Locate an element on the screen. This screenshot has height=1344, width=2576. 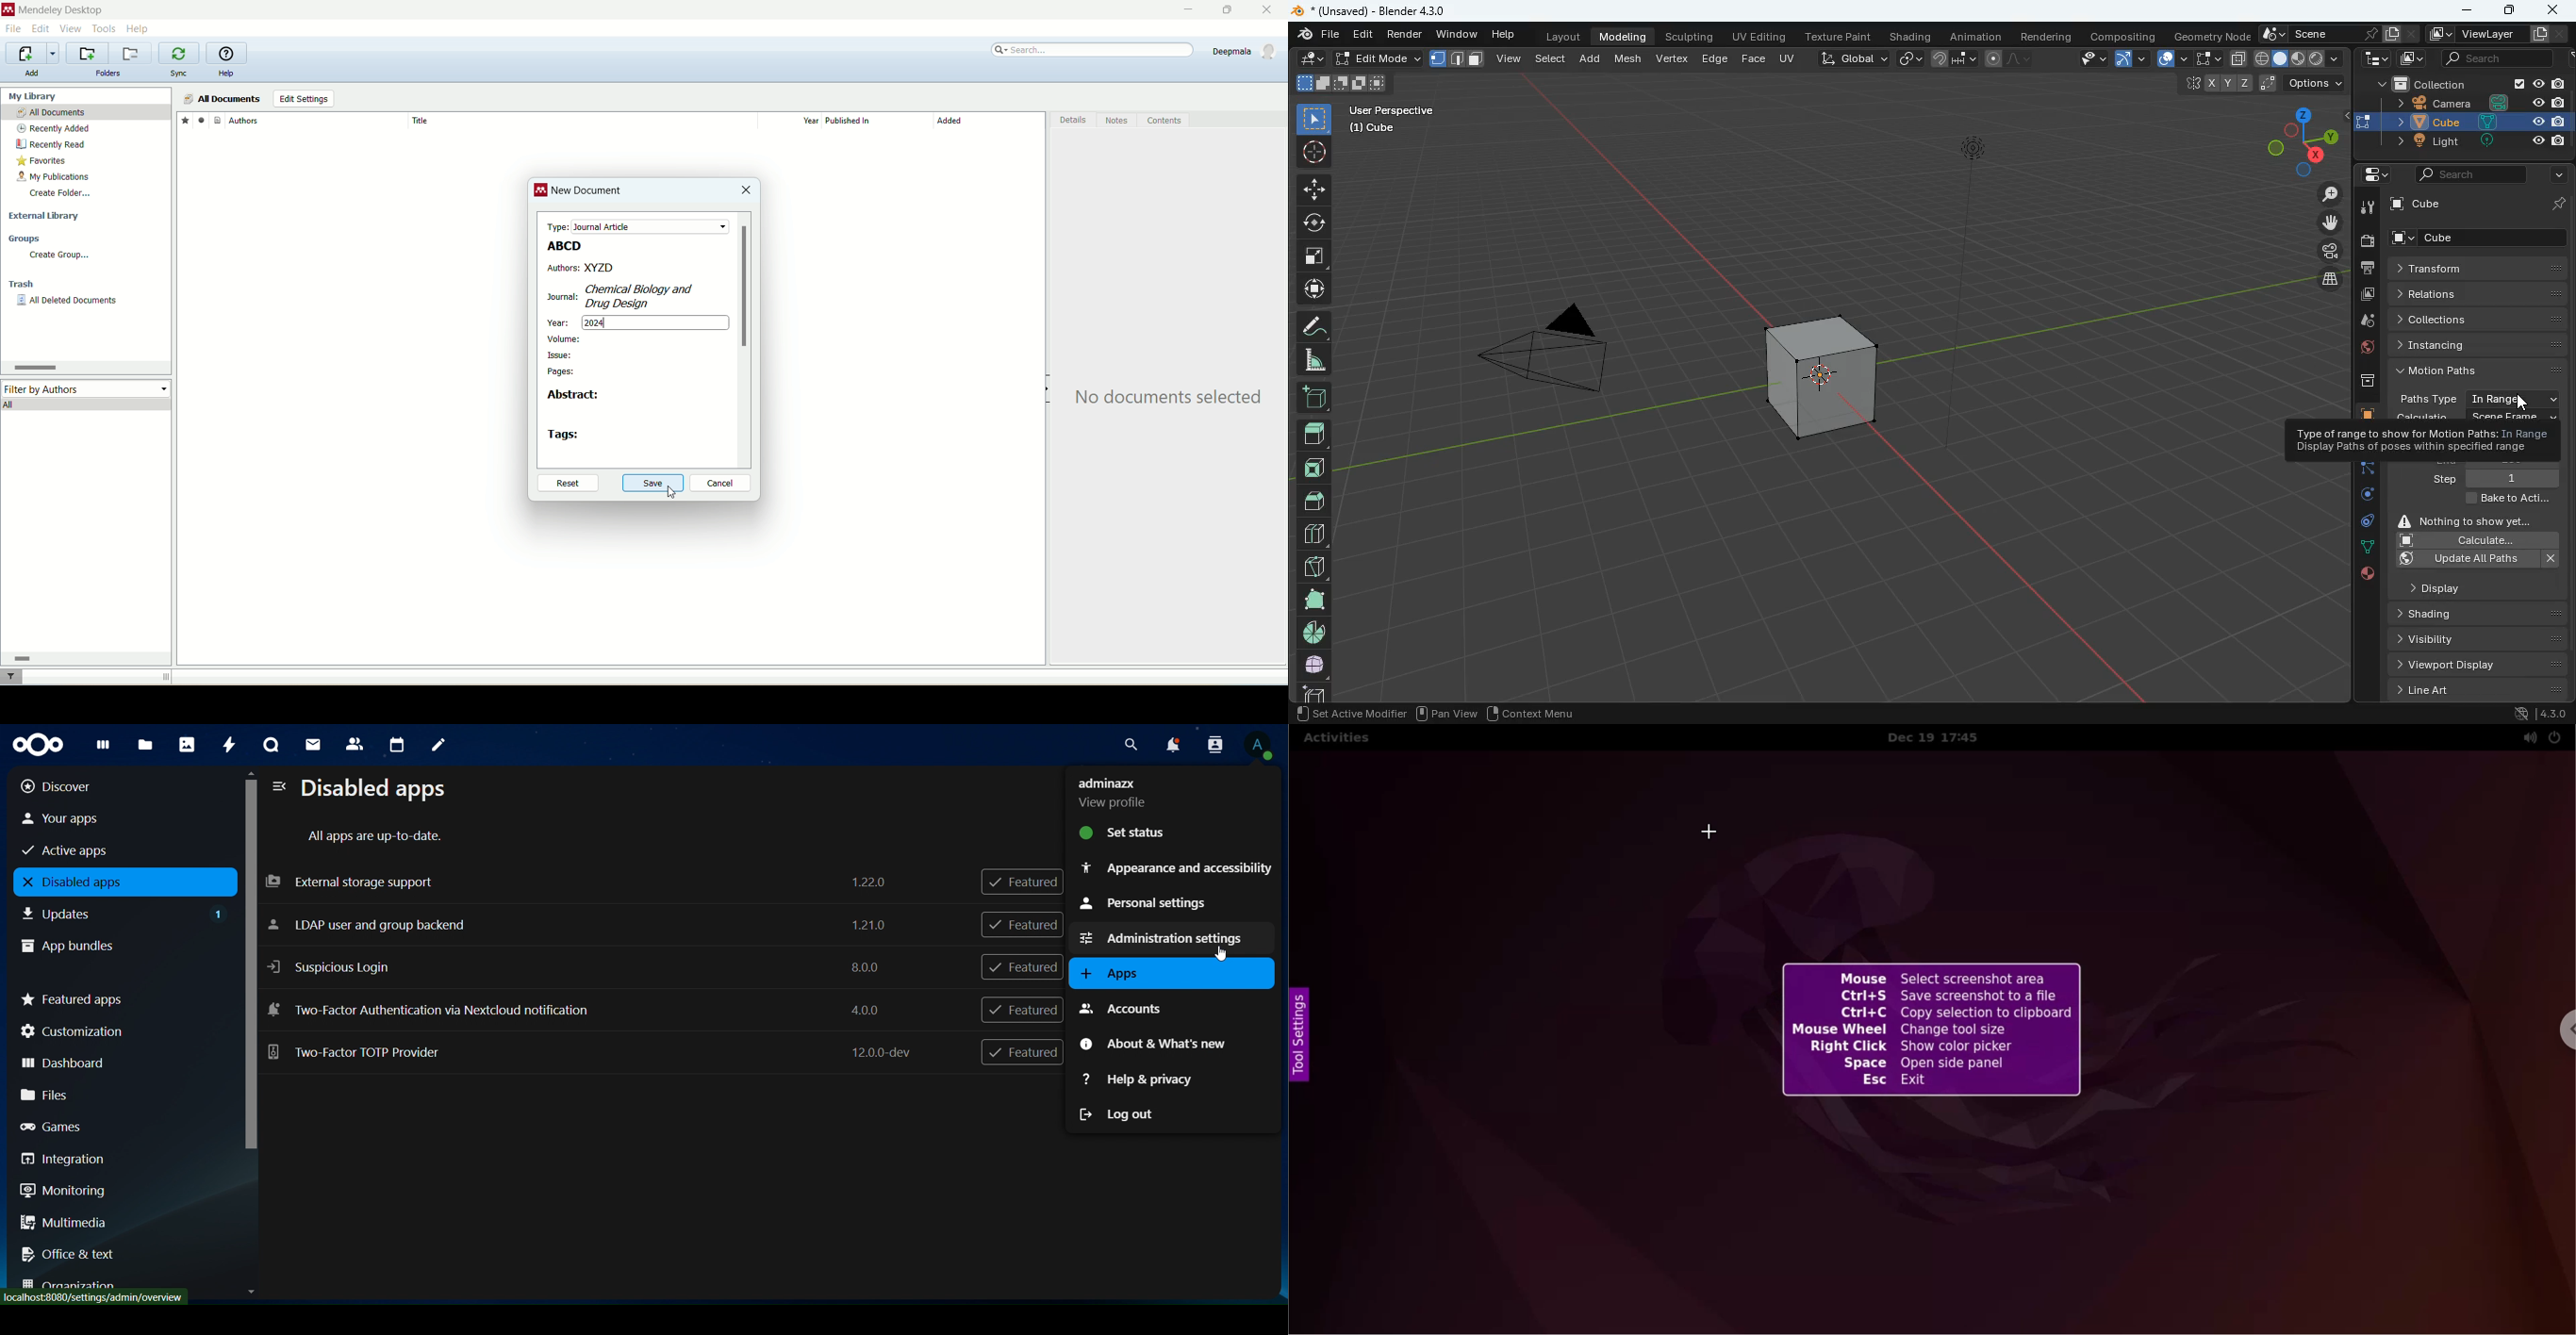
notes is located at coordinates (1118, 121).